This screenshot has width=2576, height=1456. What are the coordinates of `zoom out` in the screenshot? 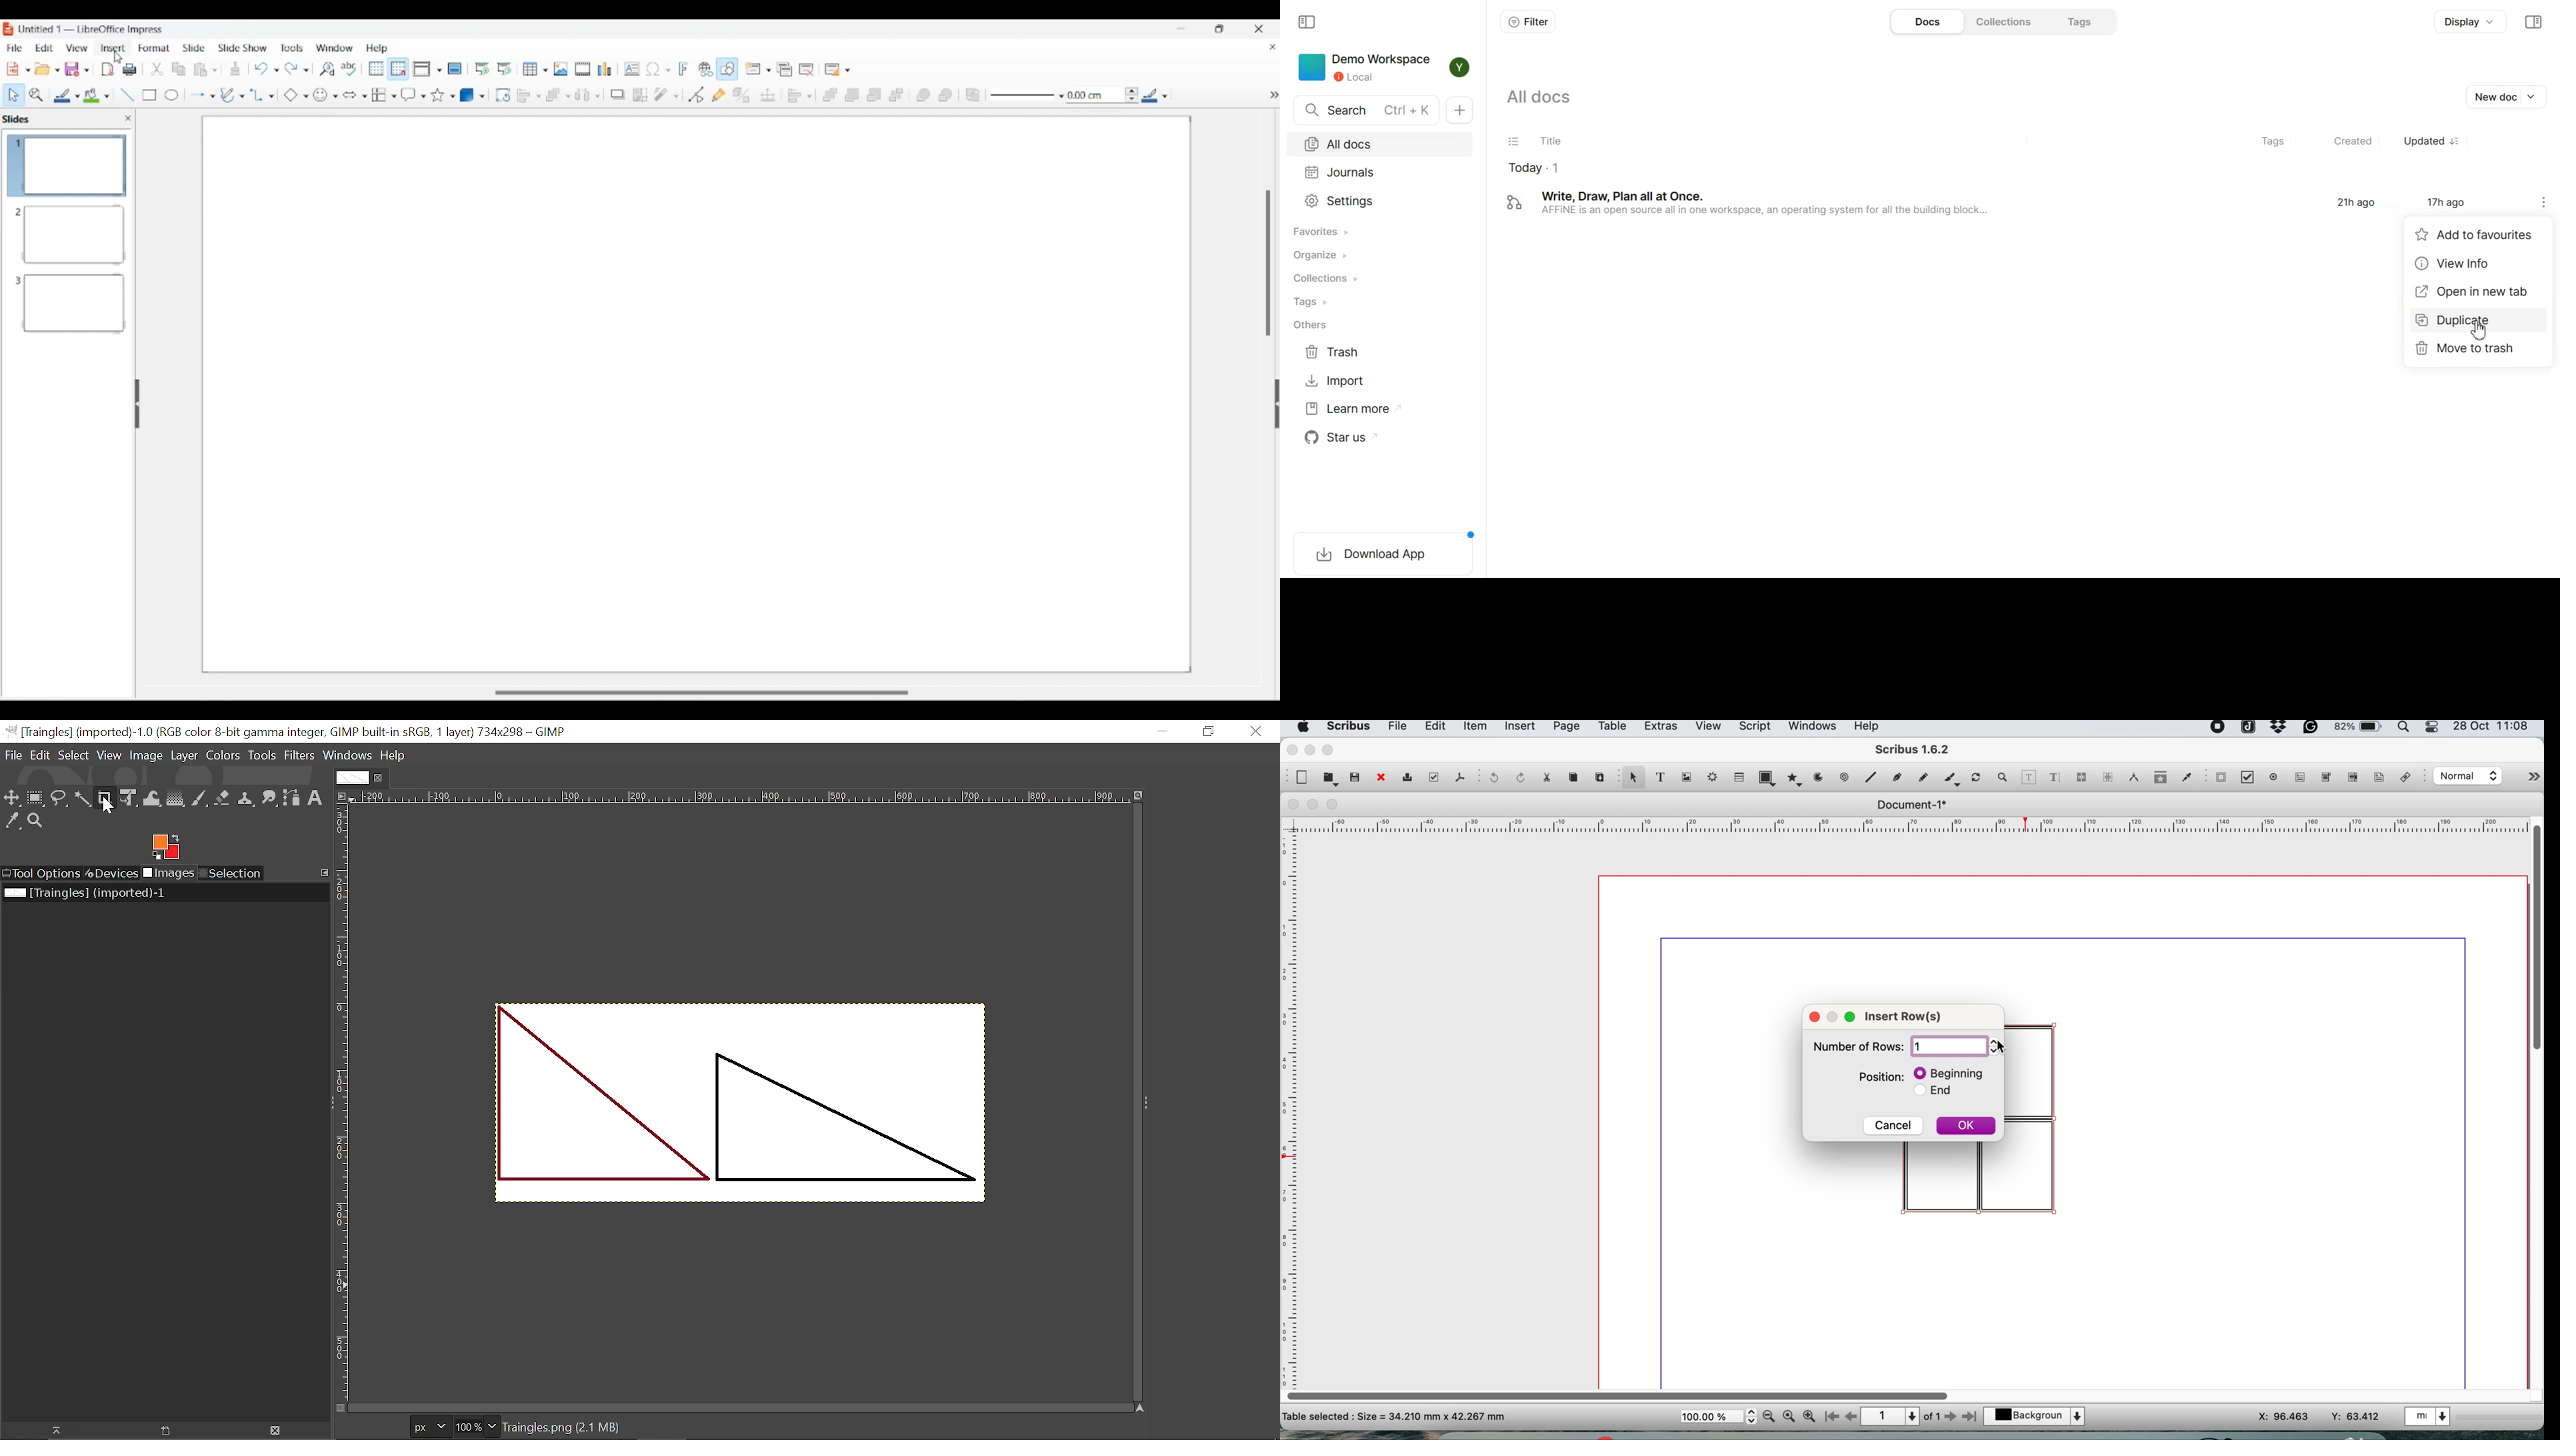 It's located at (1770, 1416).